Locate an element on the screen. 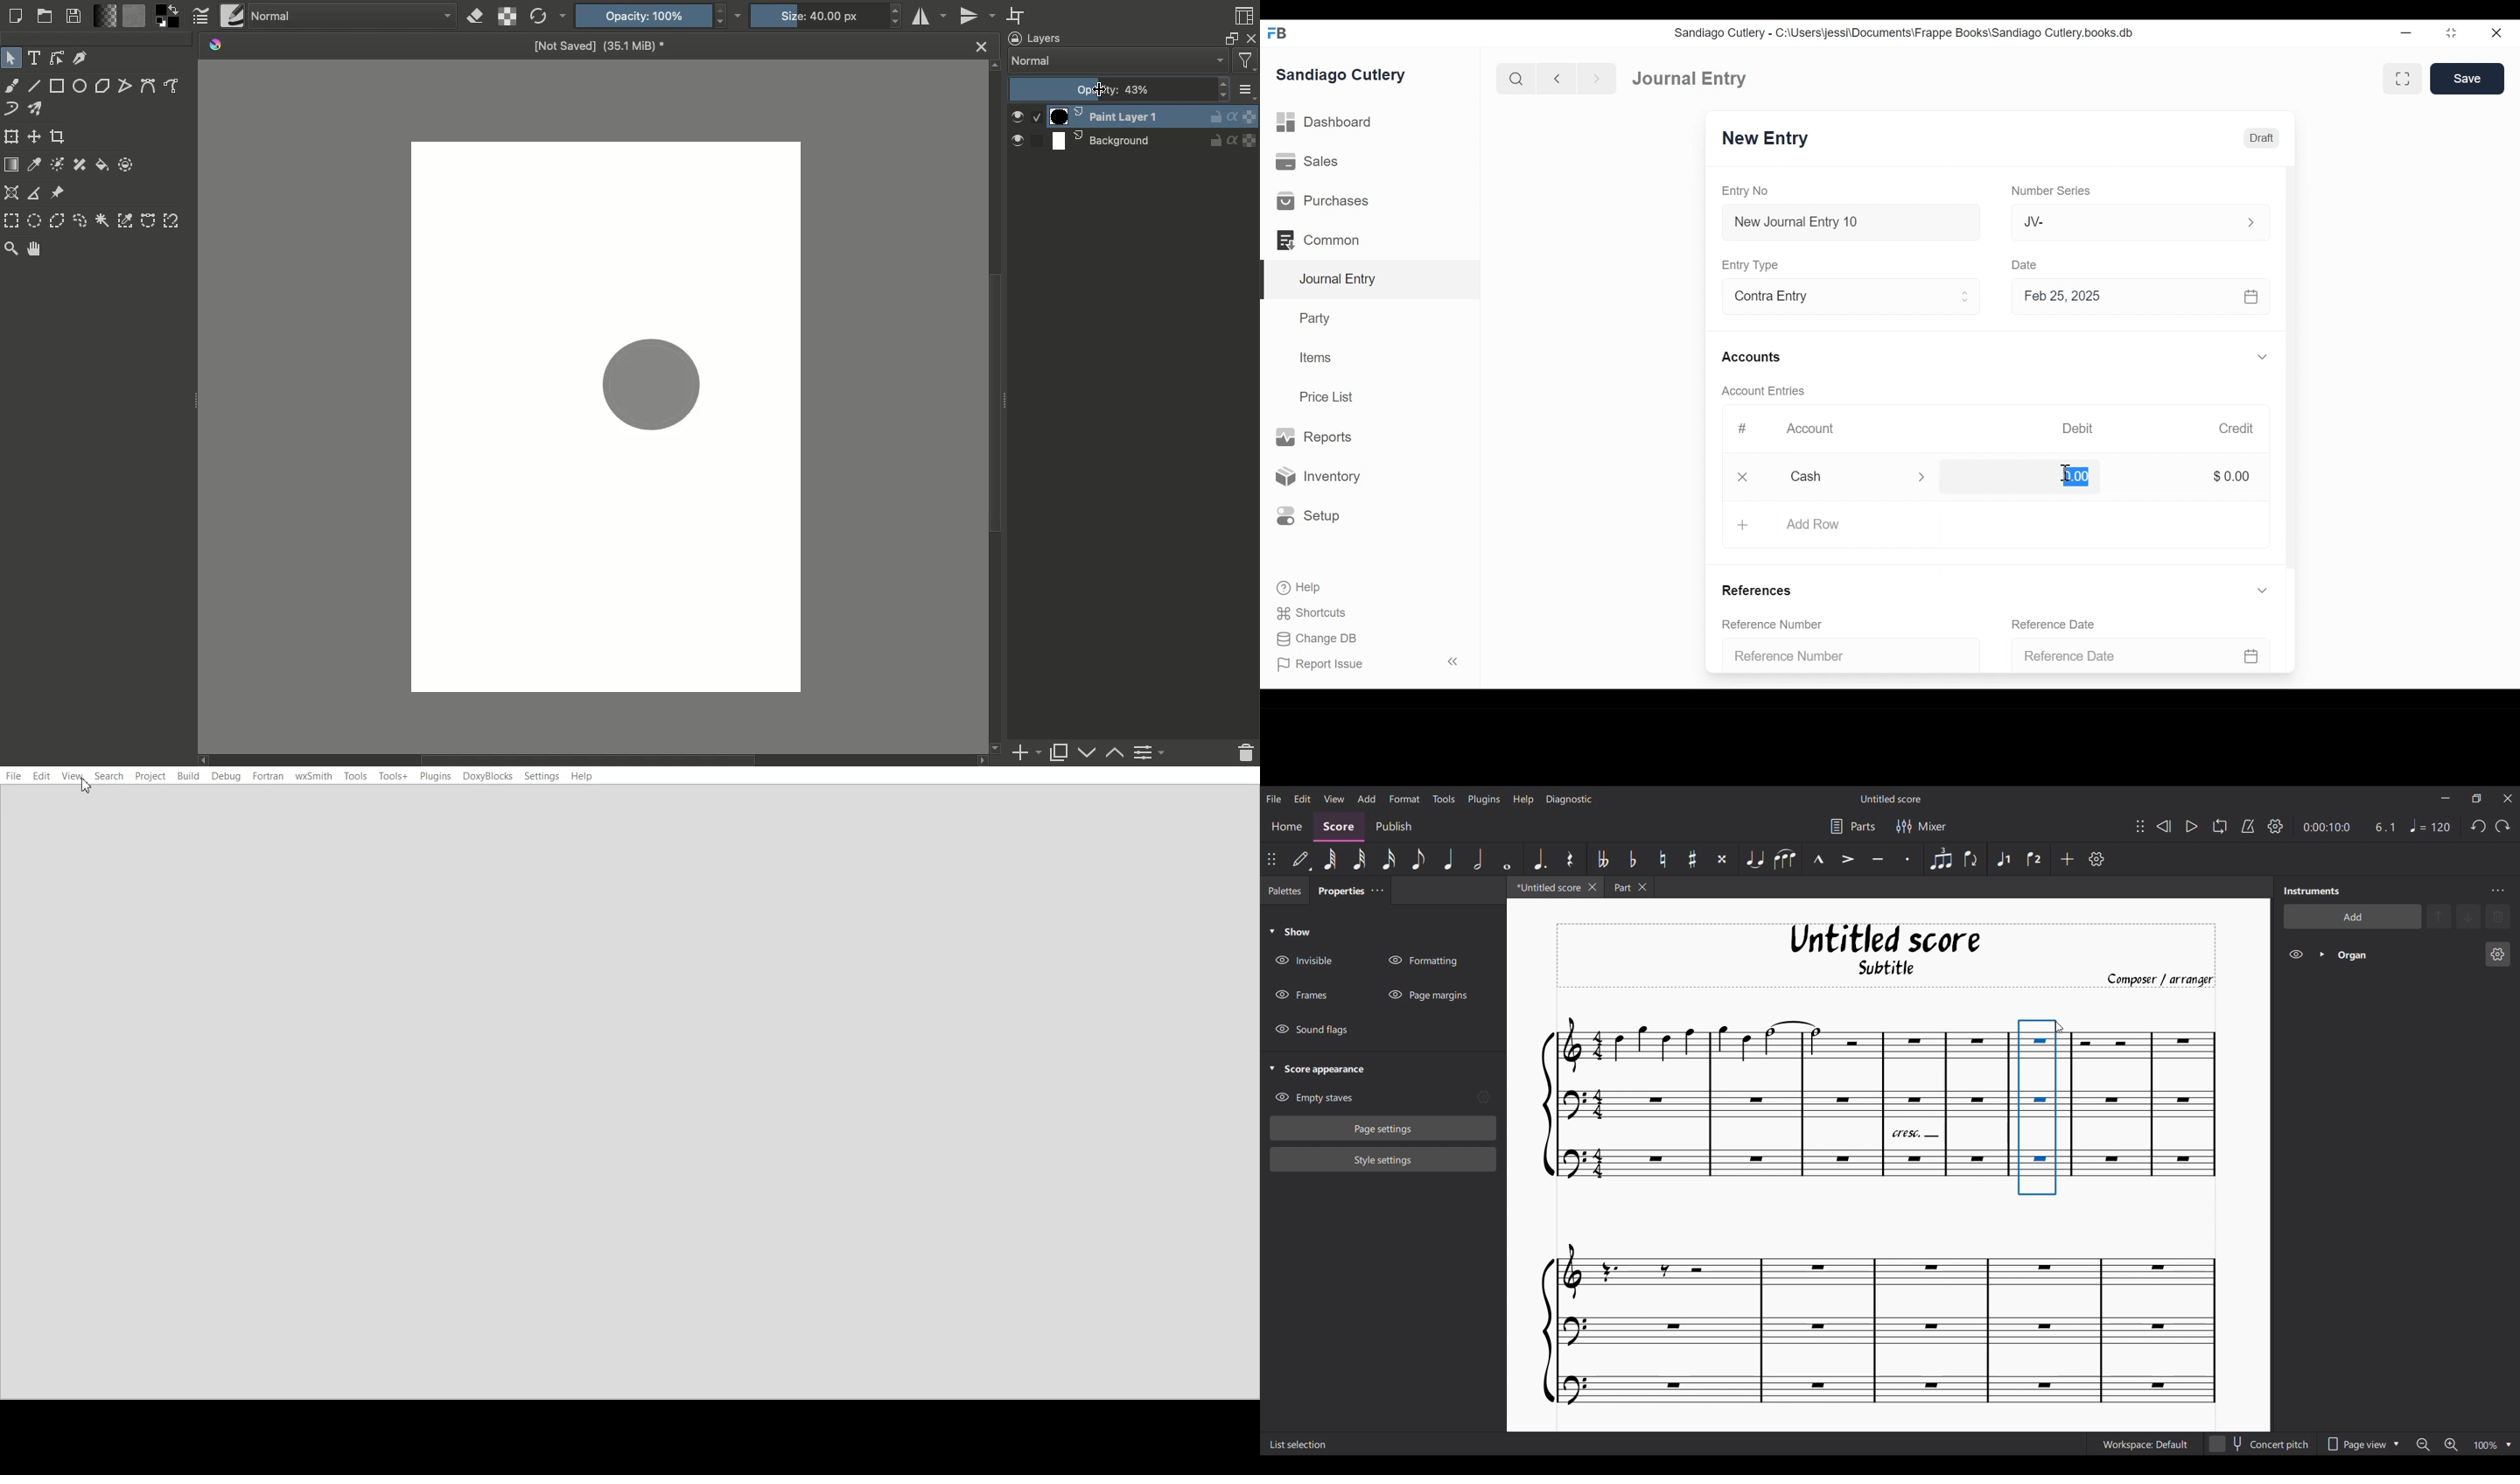  cursor is located at coordinates (2068, 474).